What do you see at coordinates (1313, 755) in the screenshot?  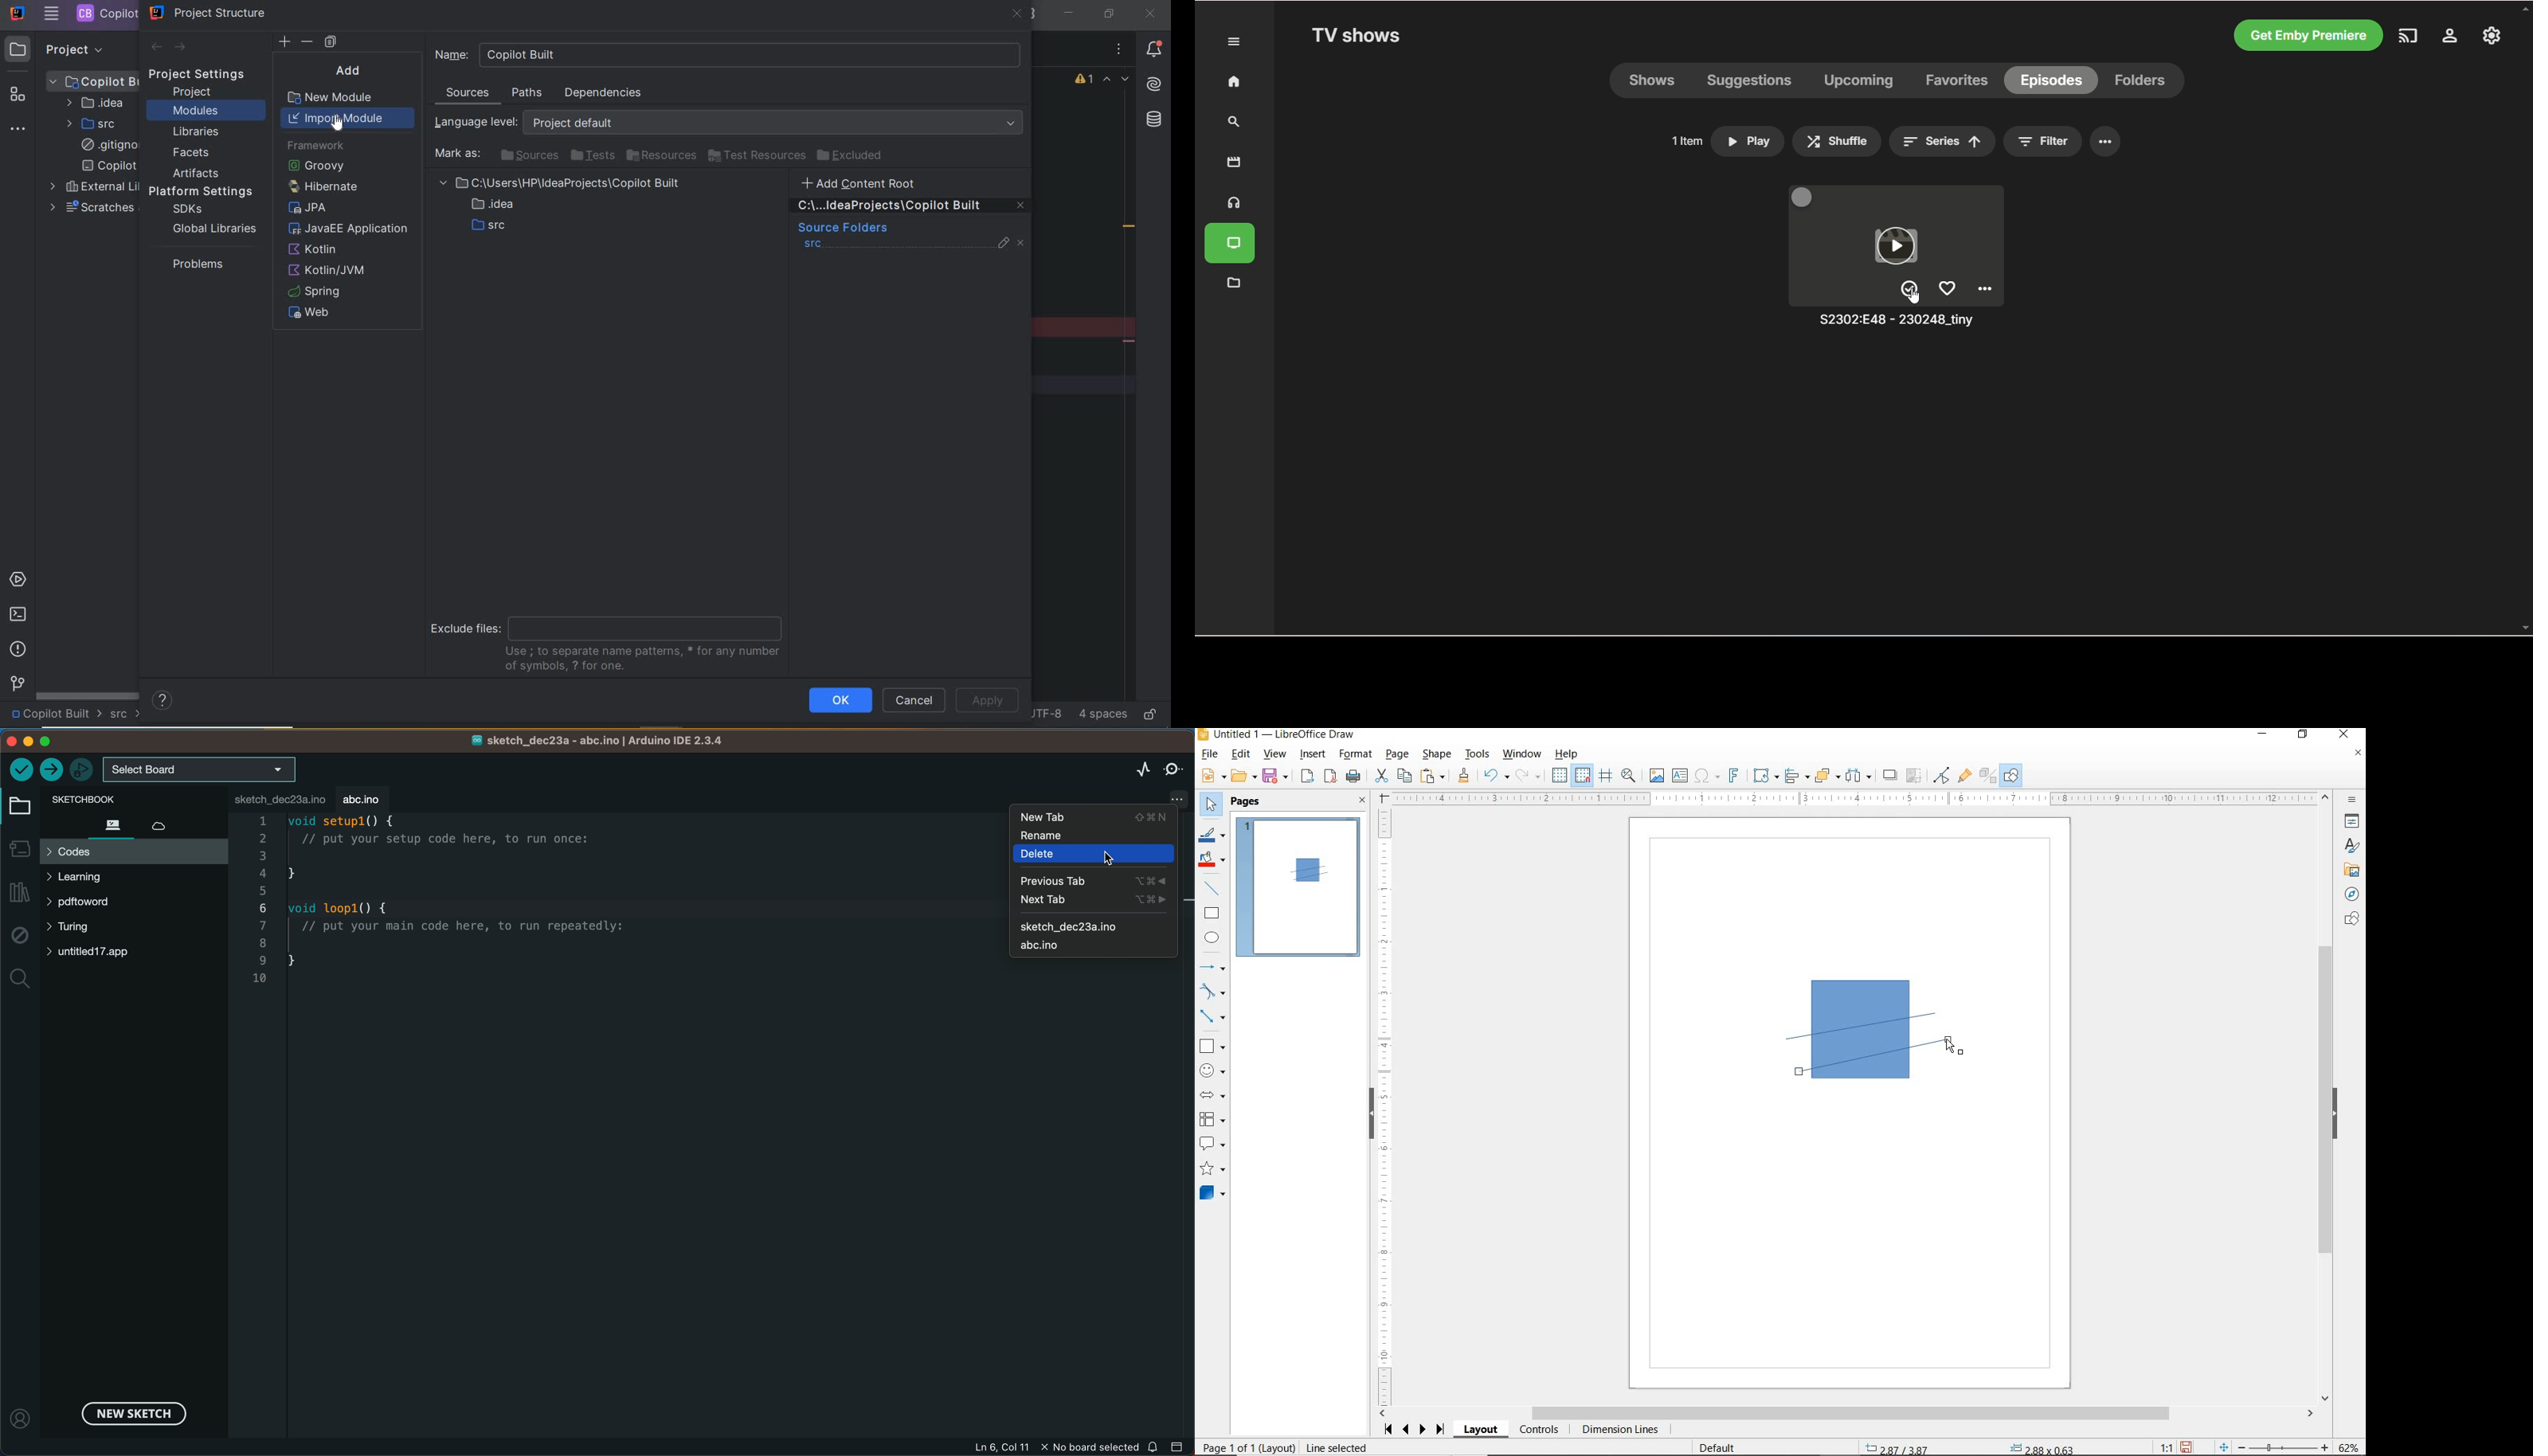 I see `INSERT` at bounding box center [1313, 755].